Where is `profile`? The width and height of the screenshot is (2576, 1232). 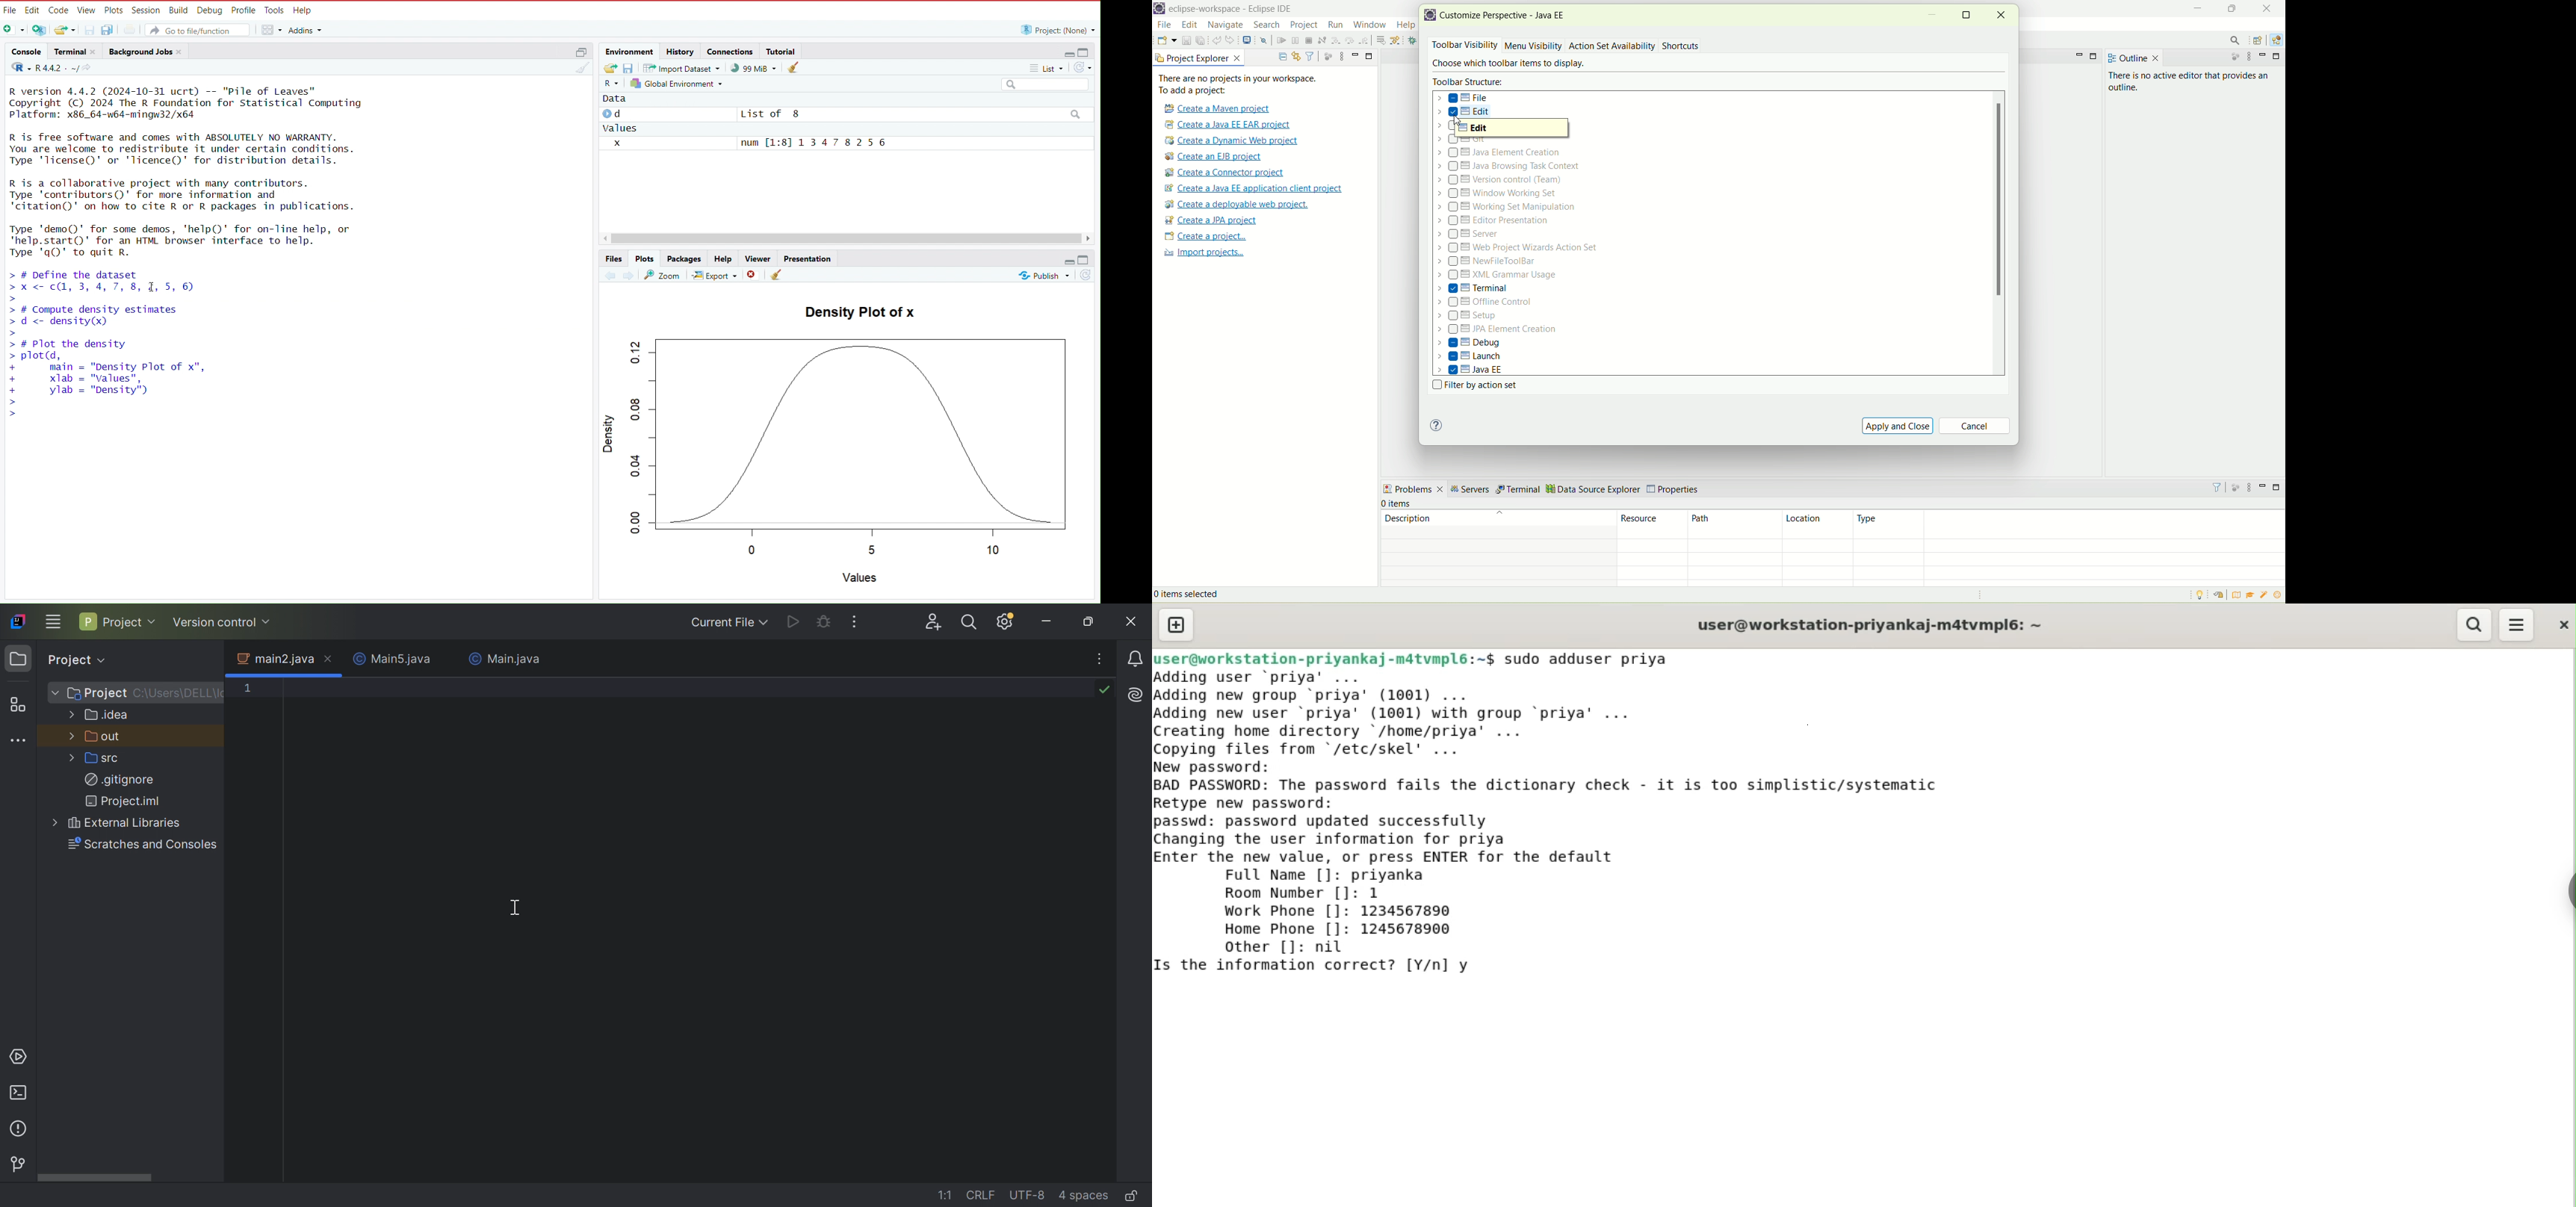
profile is located at coordinates (244, 9).